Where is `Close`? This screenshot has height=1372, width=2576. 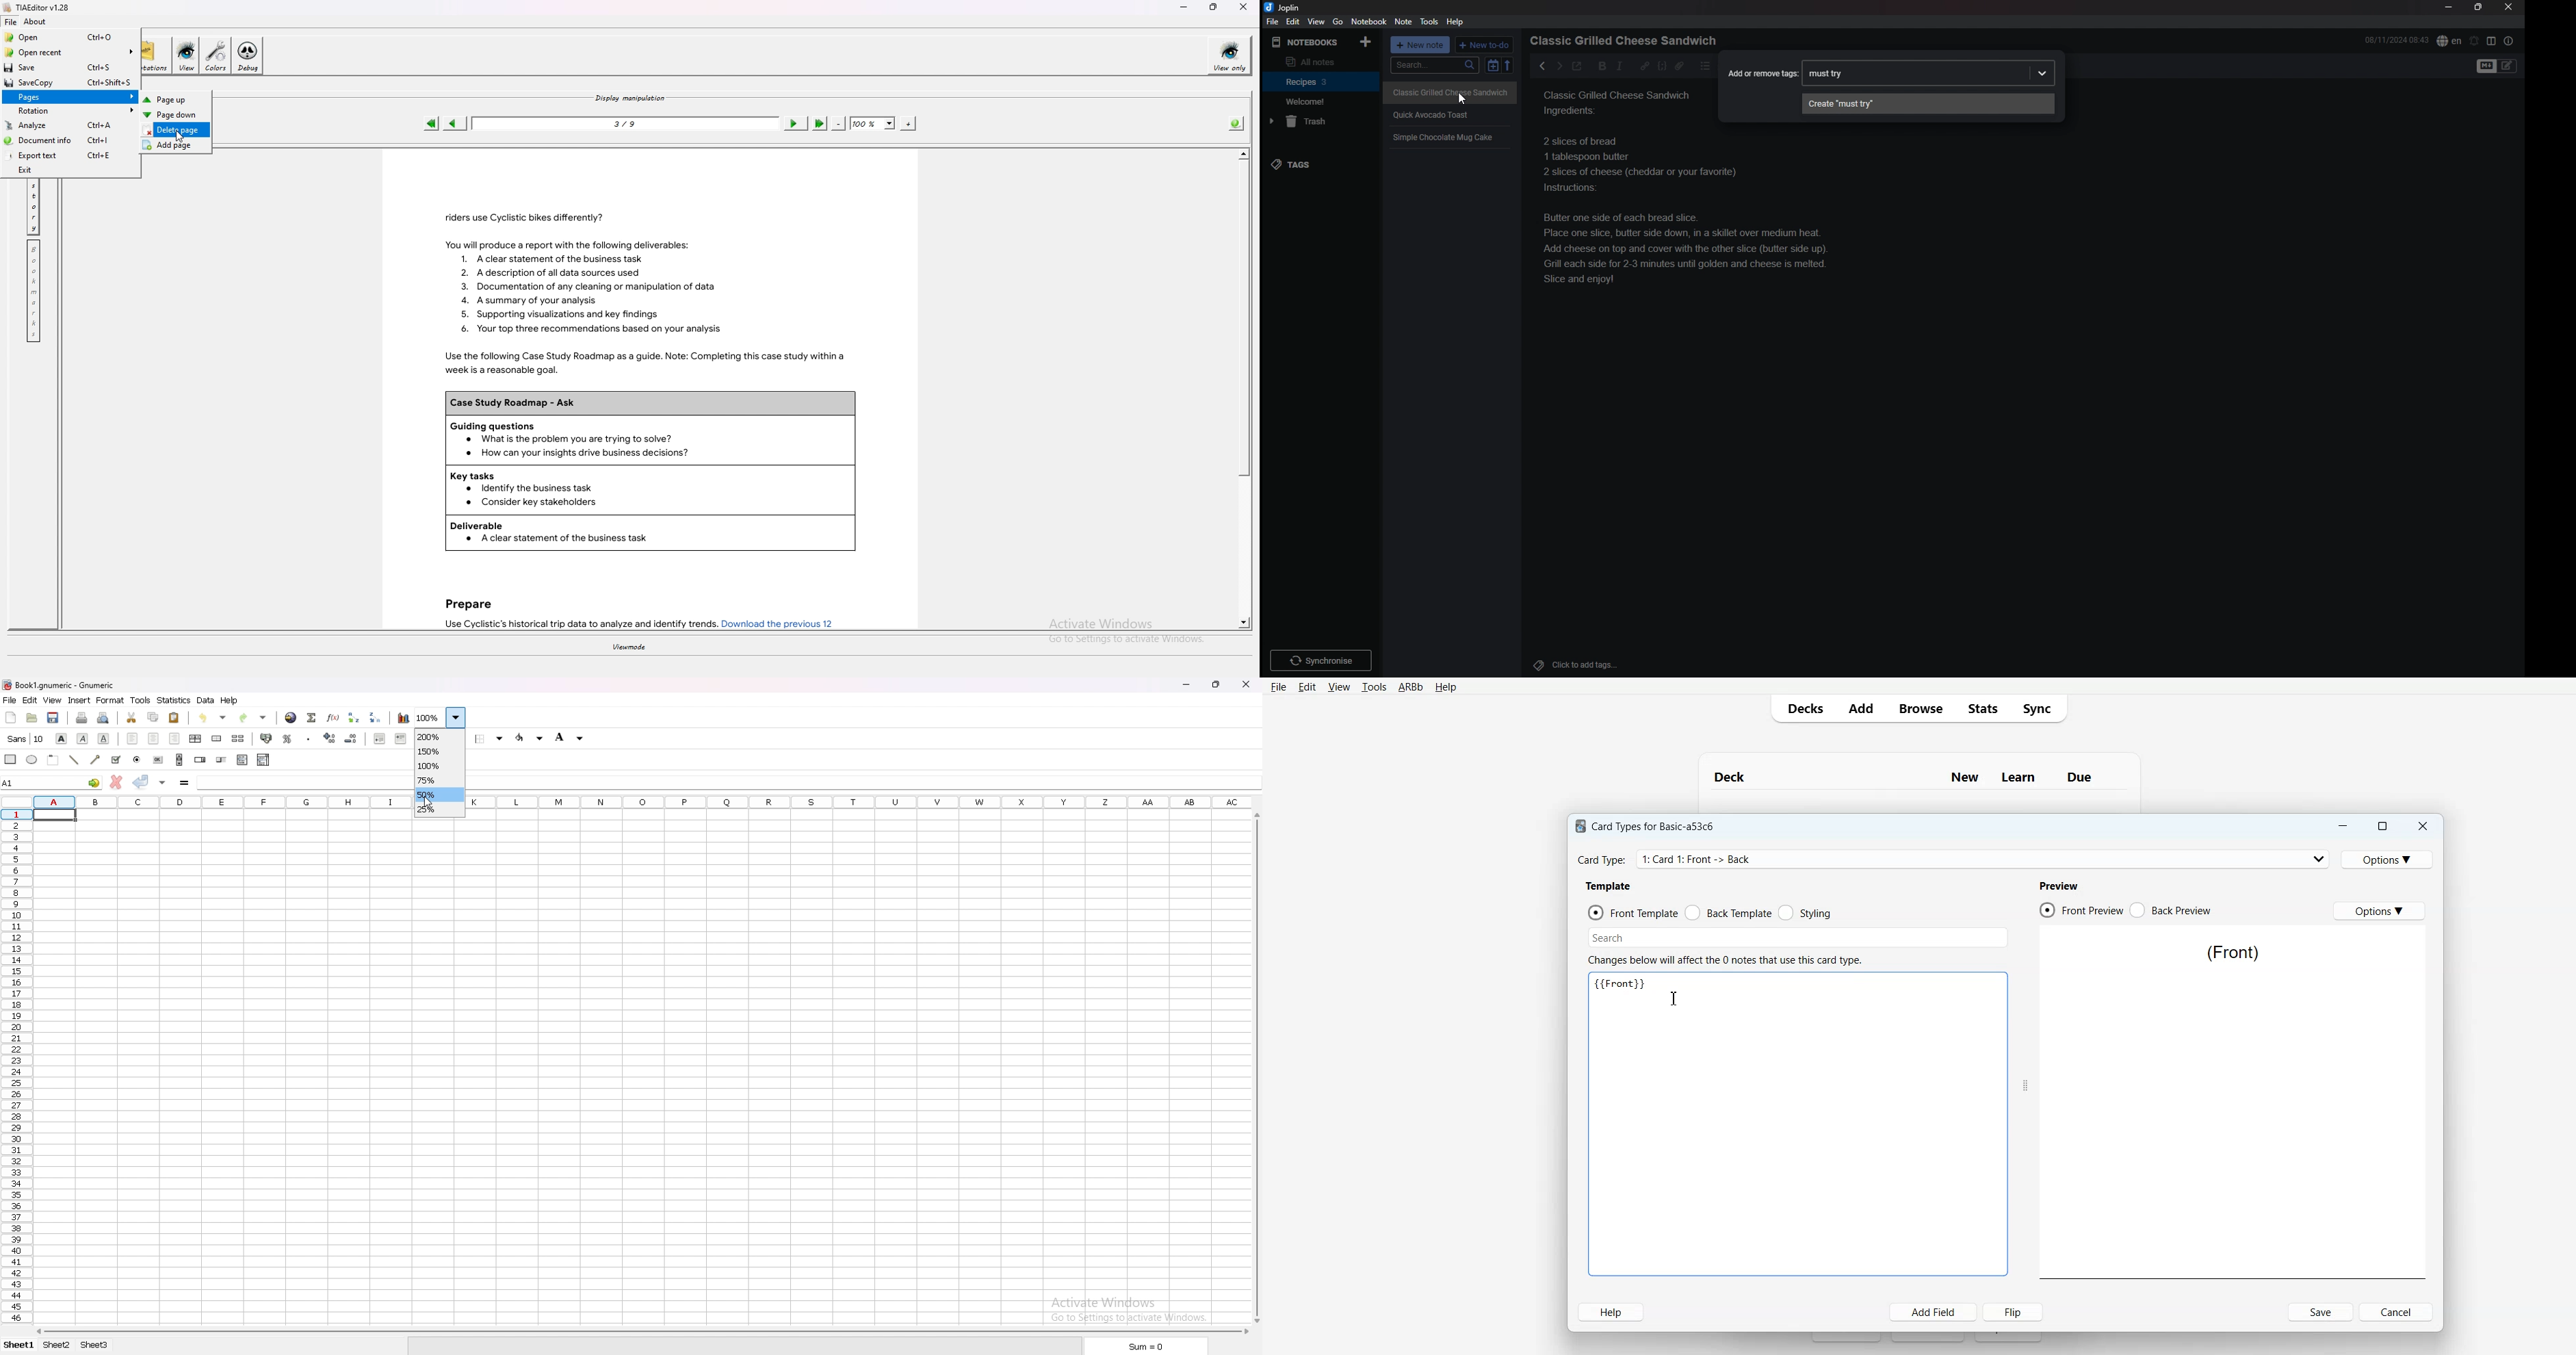
Close is located at coordinates (2422, 827).